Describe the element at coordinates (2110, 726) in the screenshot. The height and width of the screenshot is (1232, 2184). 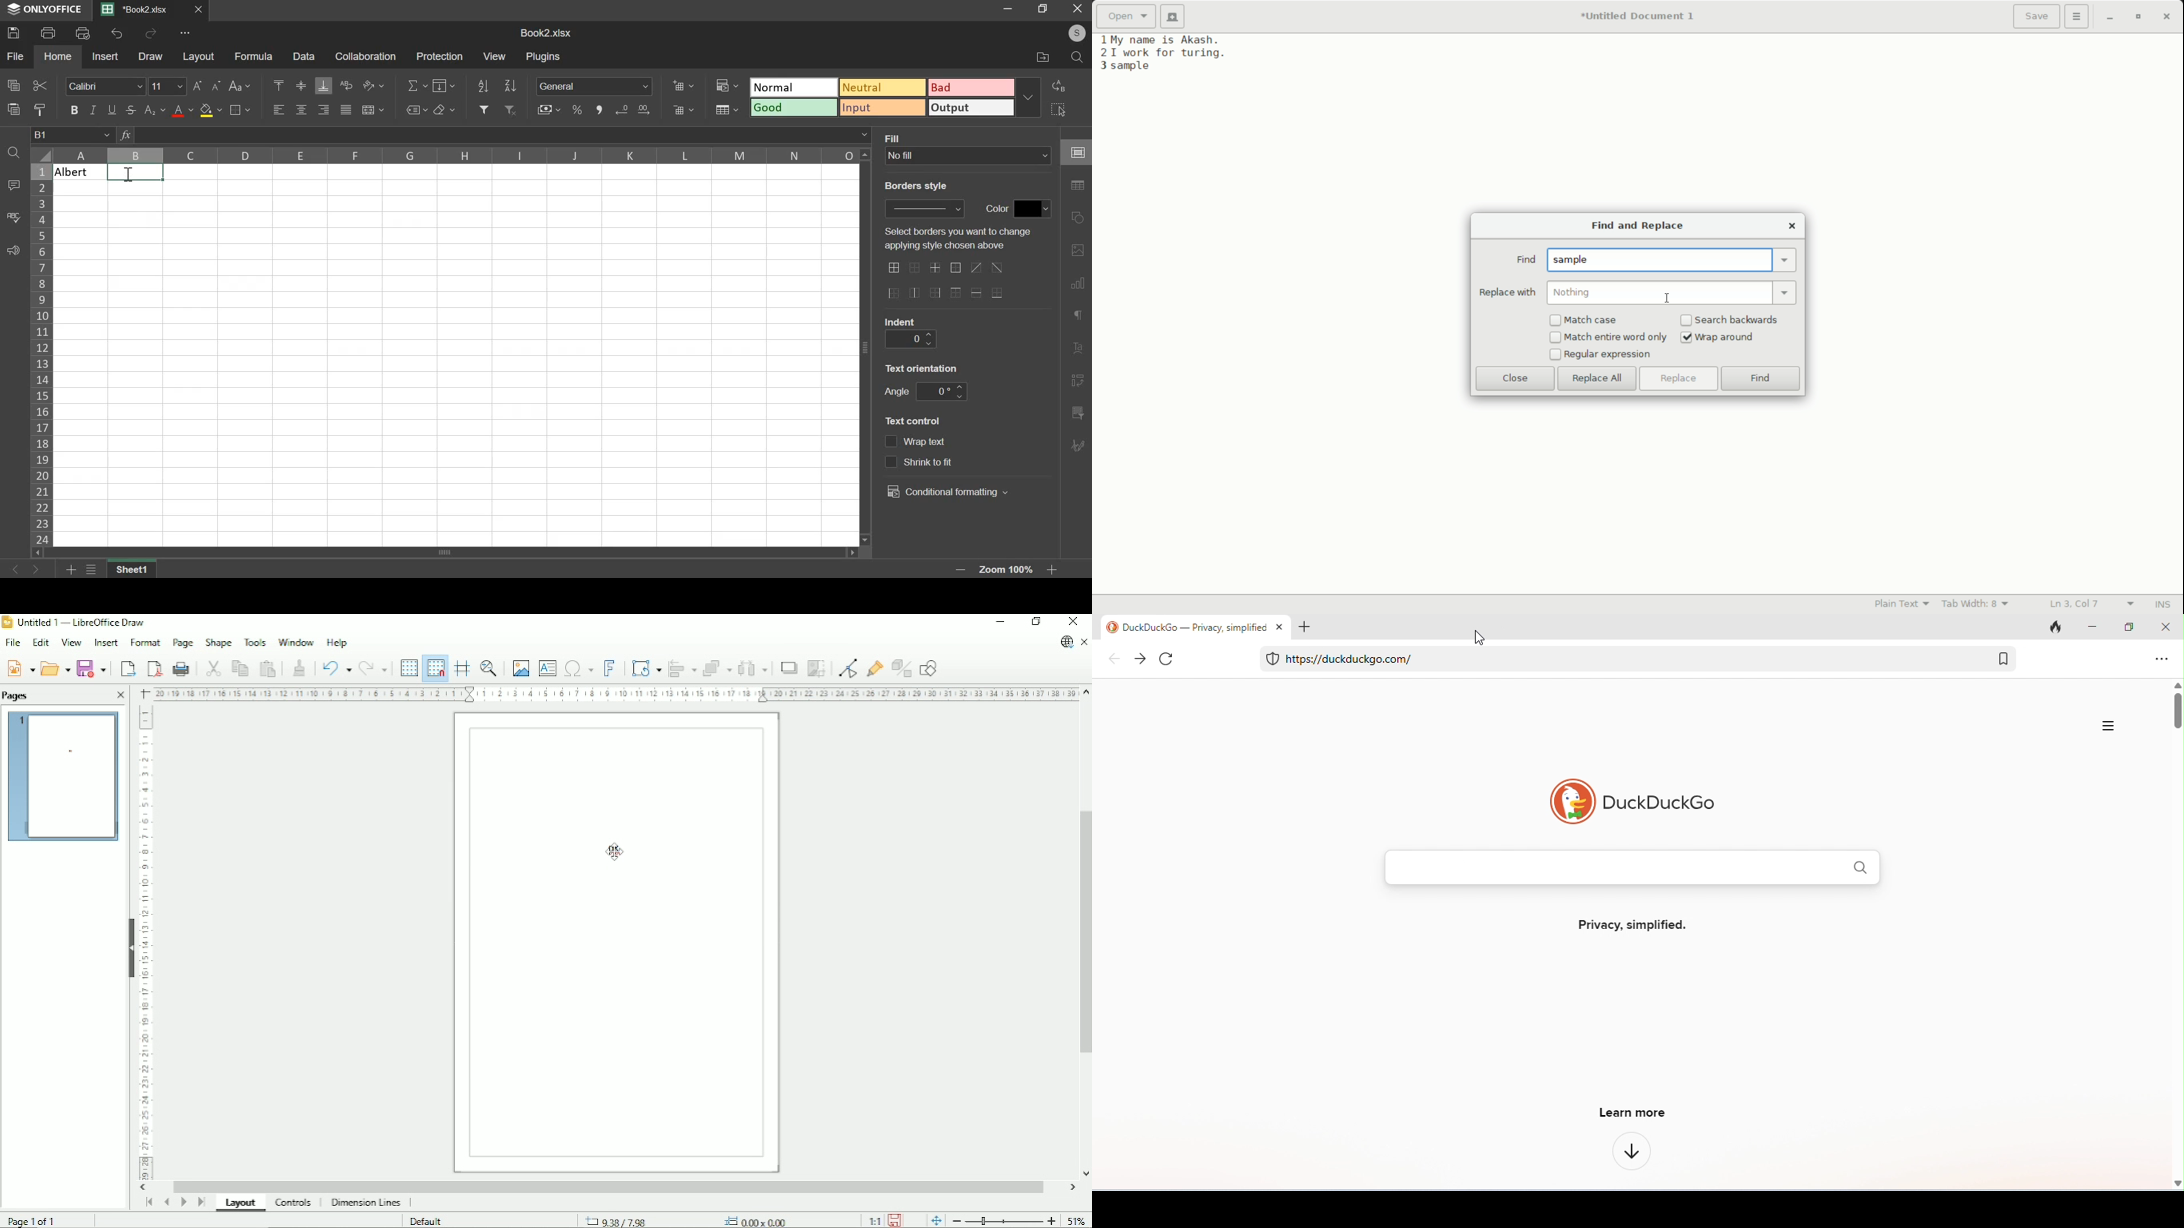
I see `search, downloads and more options` at that location.